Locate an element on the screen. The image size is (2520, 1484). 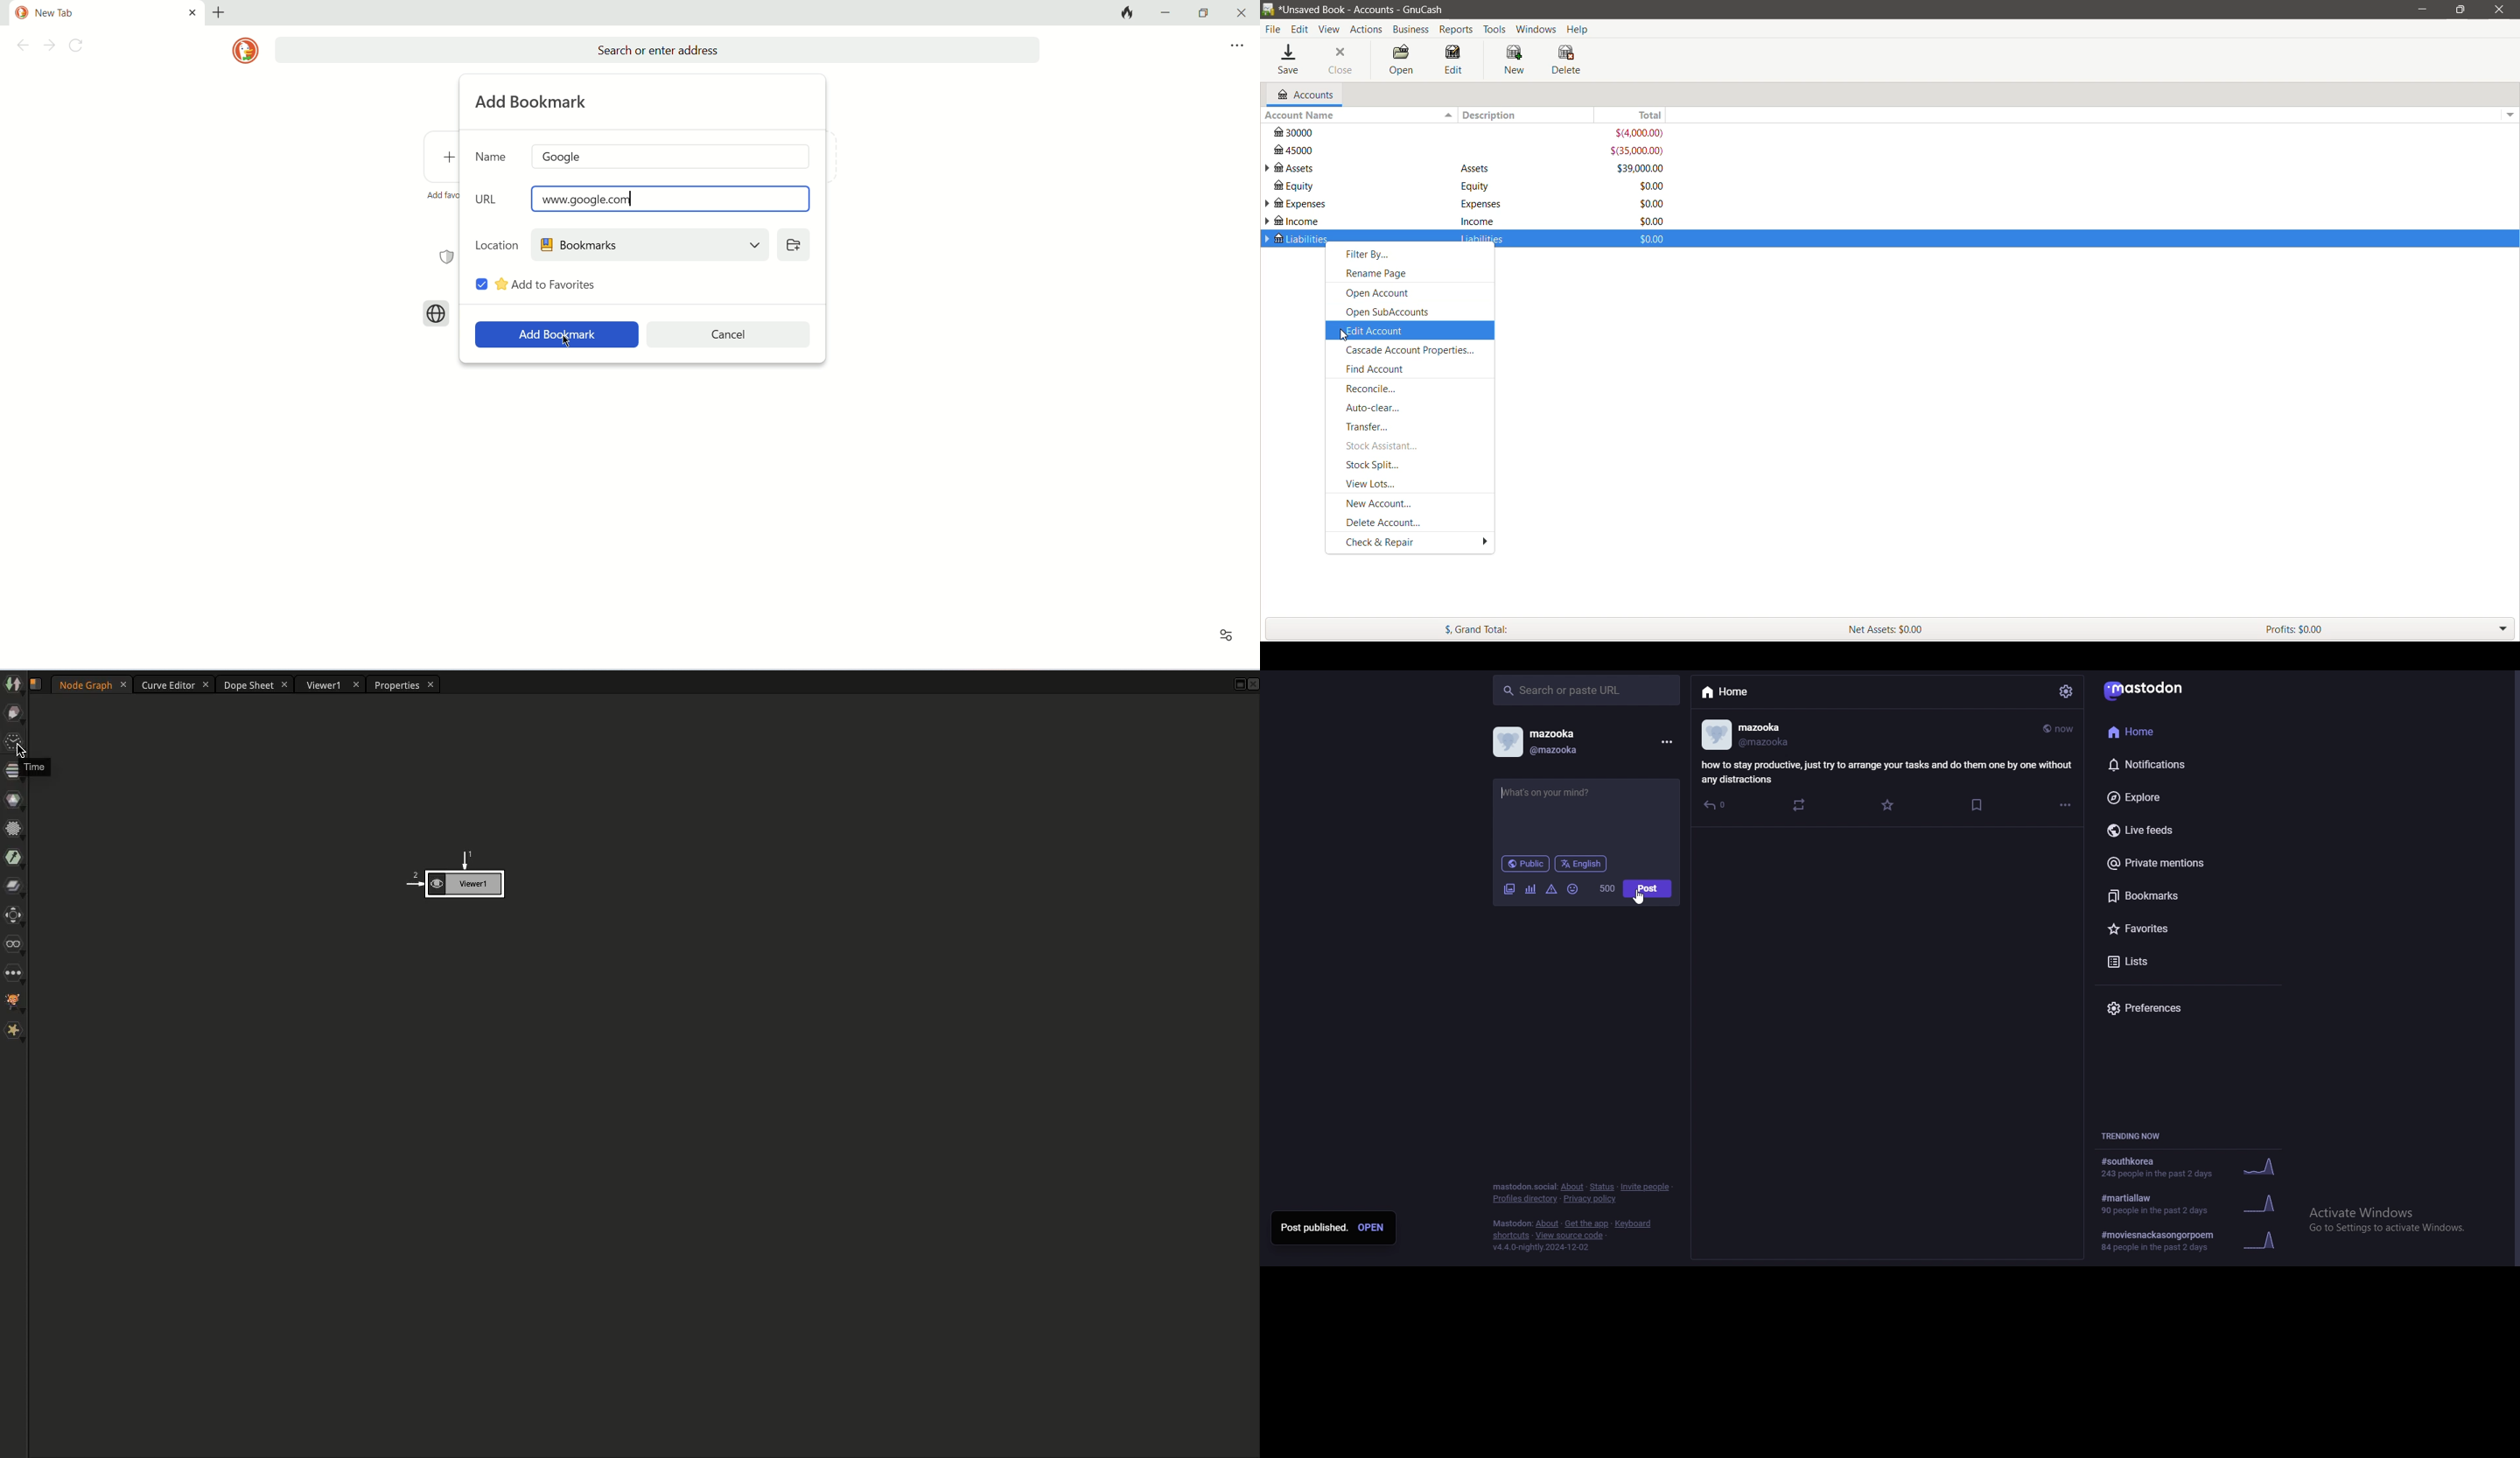
post published is located at coordinates (1314, 1228).